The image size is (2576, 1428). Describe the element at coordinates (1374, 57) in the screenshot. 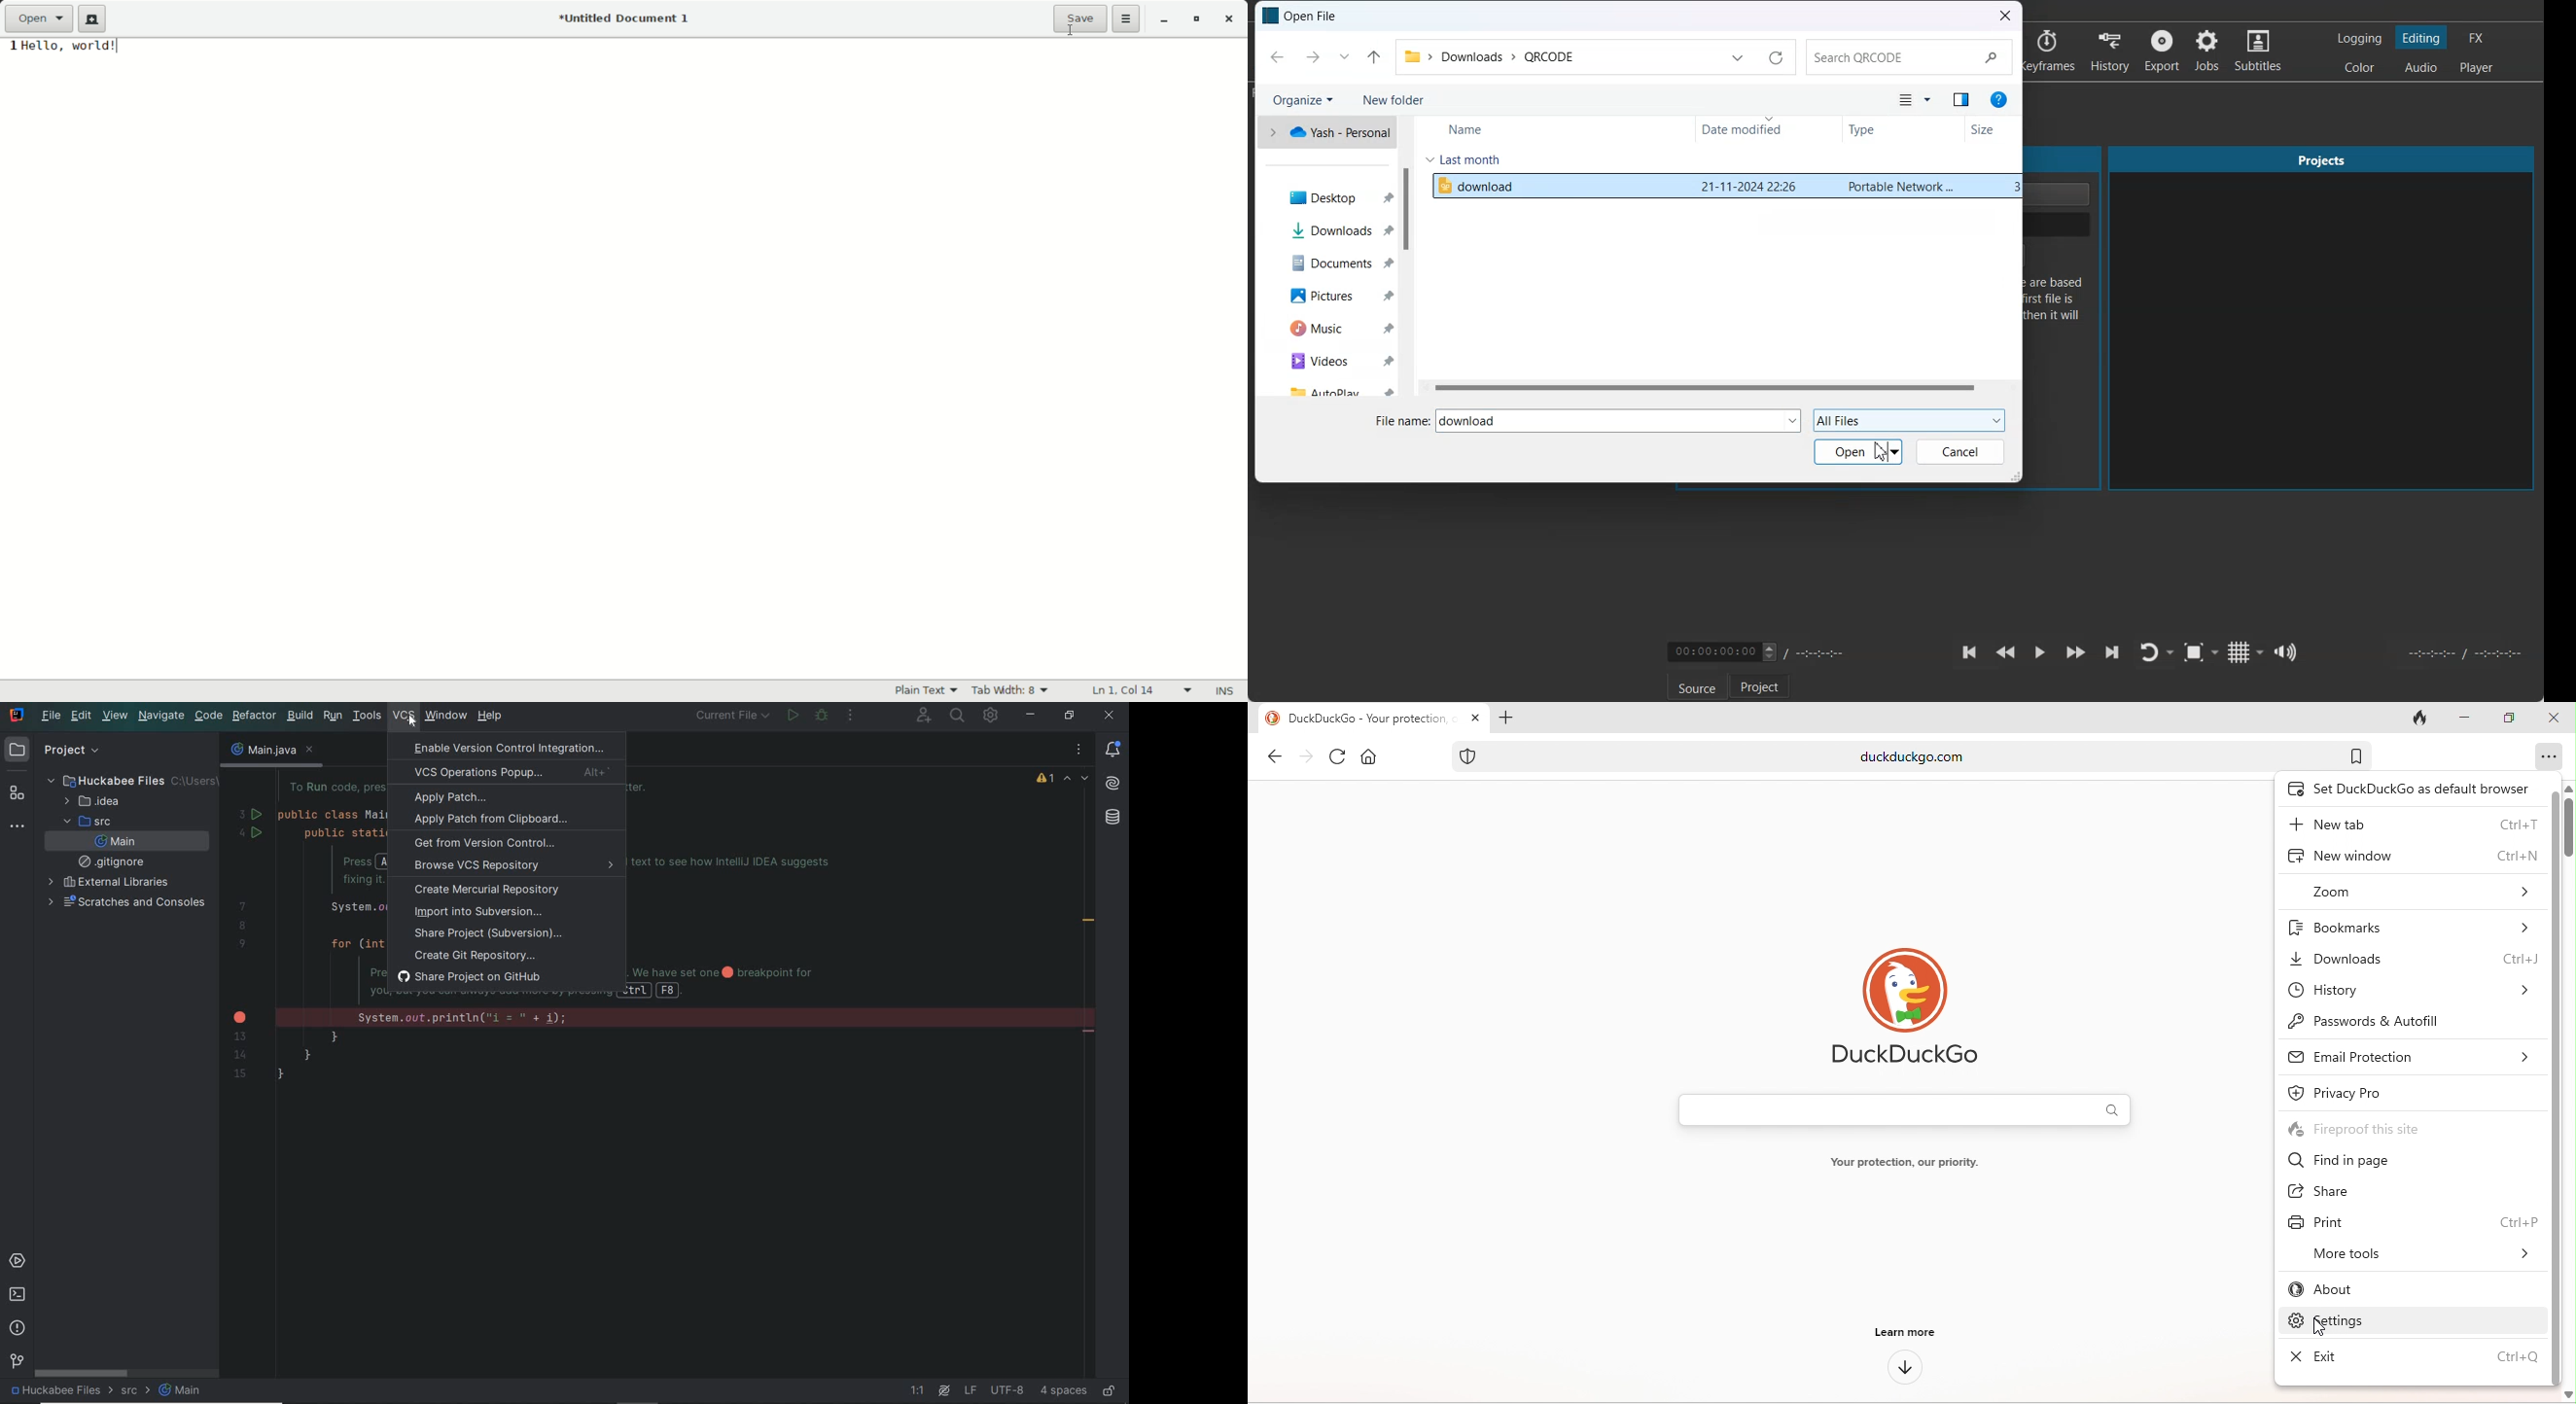

I see `Up to ` at that location.